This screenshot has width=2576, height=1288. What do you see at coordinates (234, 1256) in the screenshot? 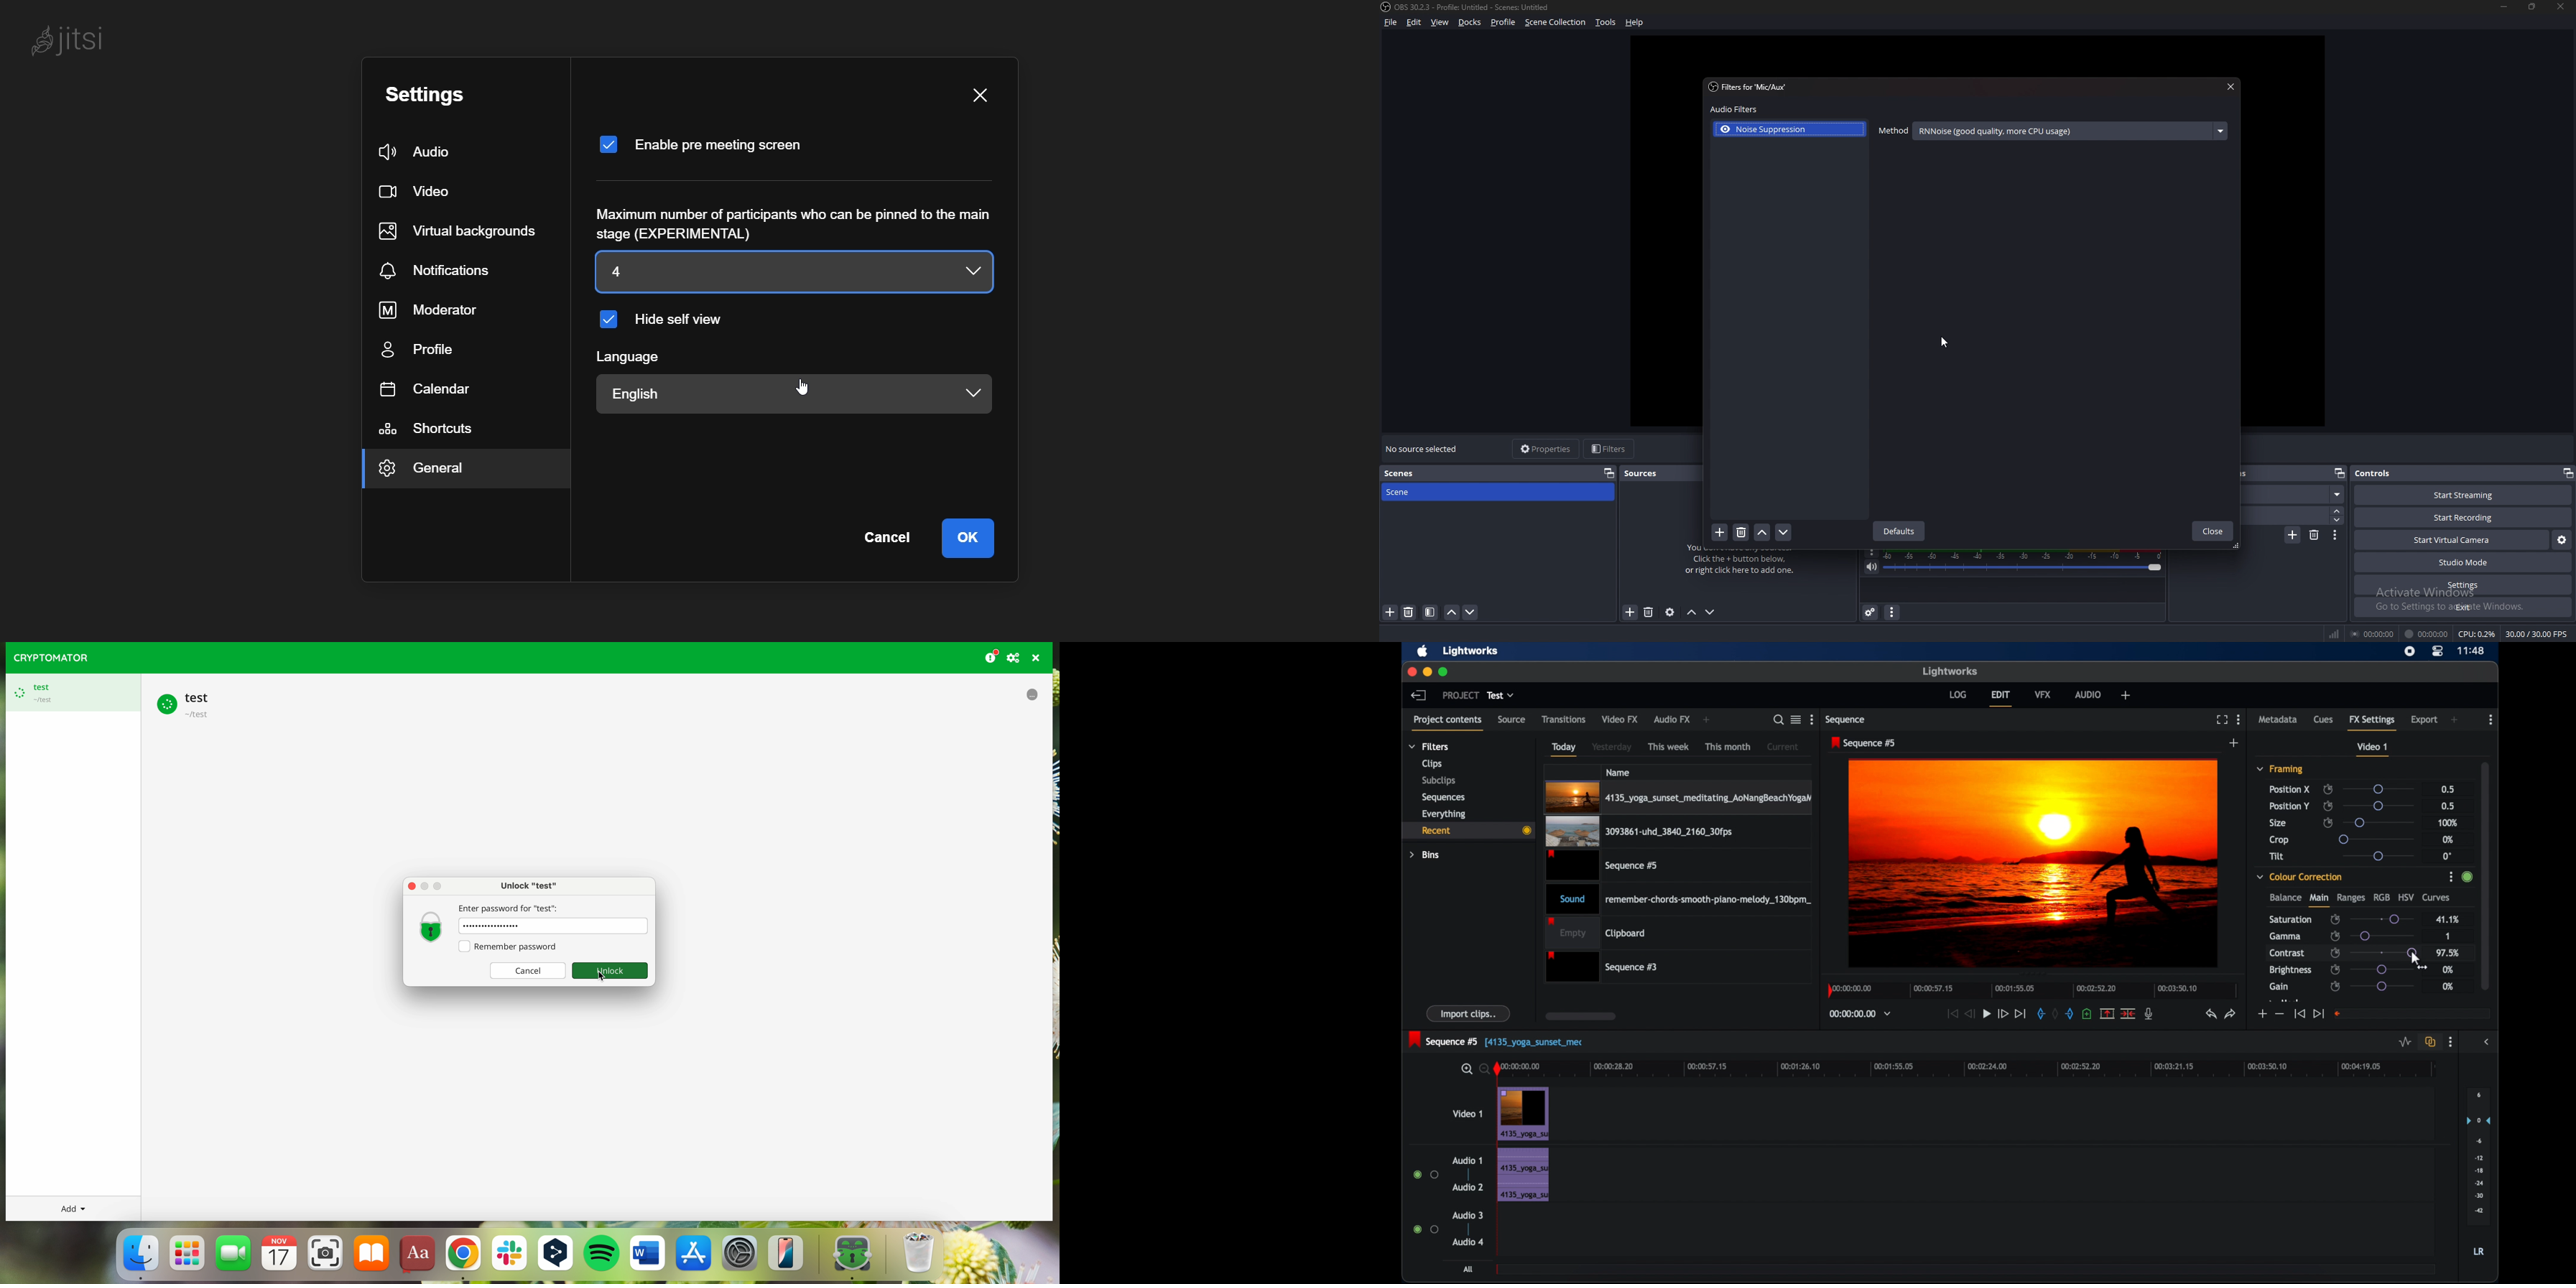
I see `FaceTime` at bounding box center [234, 1256].